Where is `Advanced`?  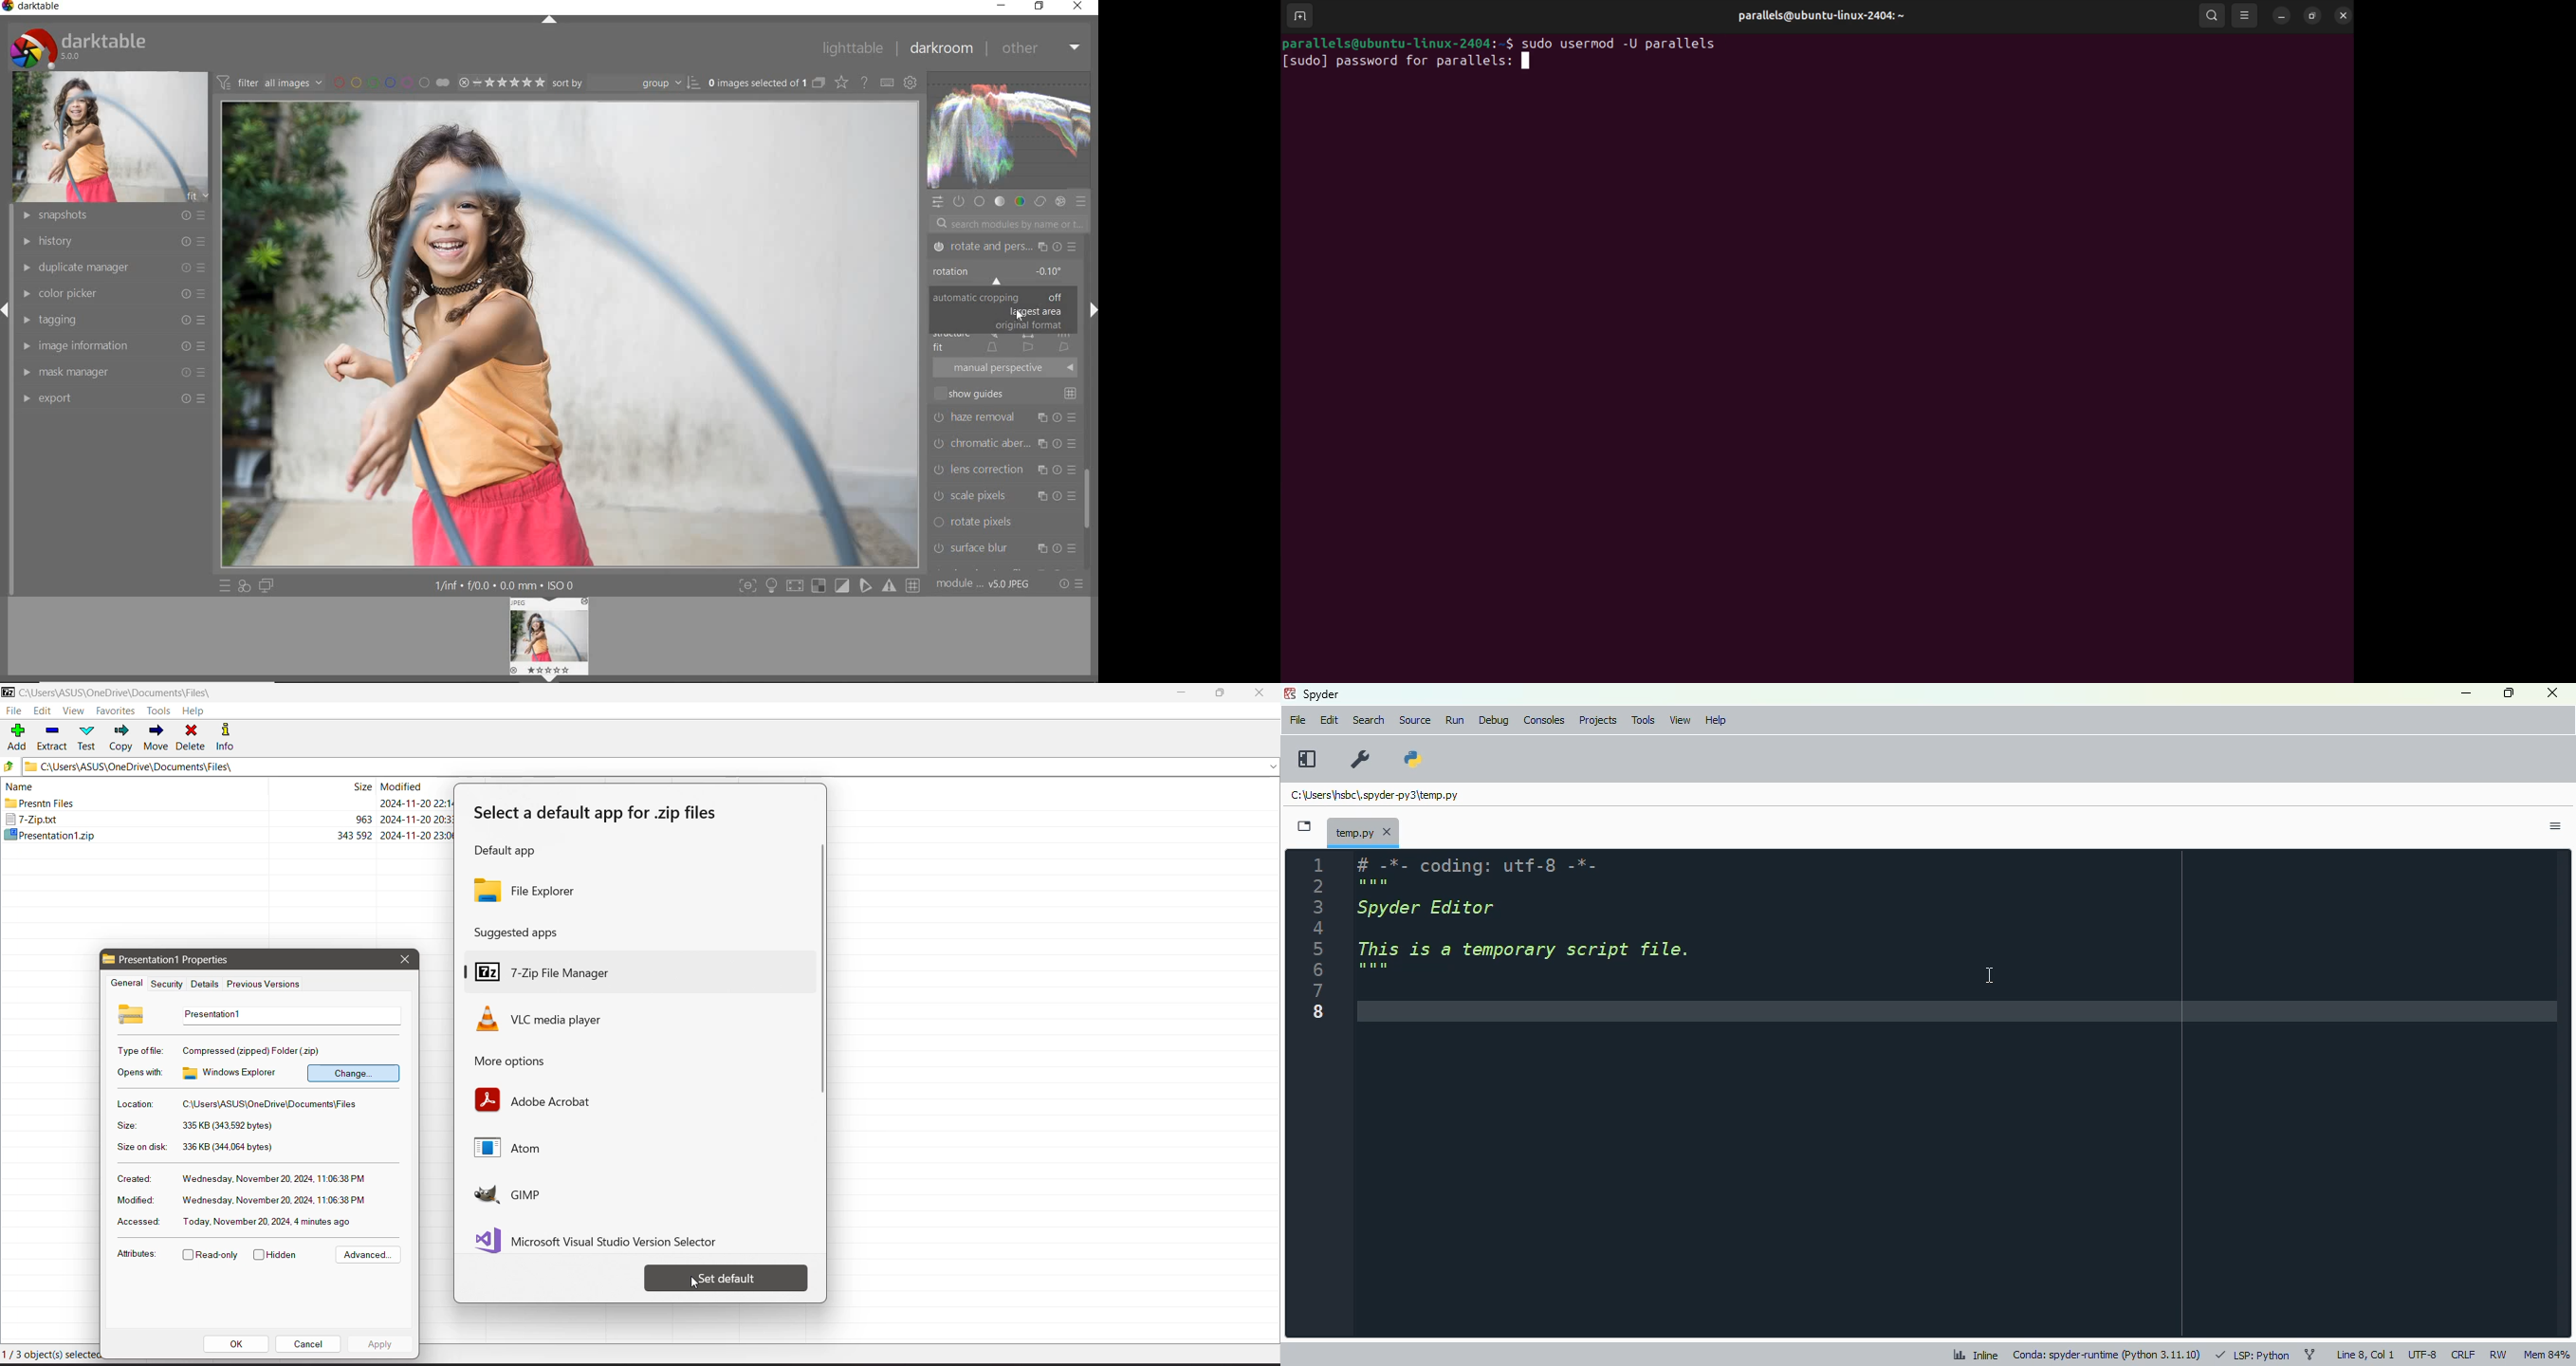
Advanced is located at coordinates (366, 1255).